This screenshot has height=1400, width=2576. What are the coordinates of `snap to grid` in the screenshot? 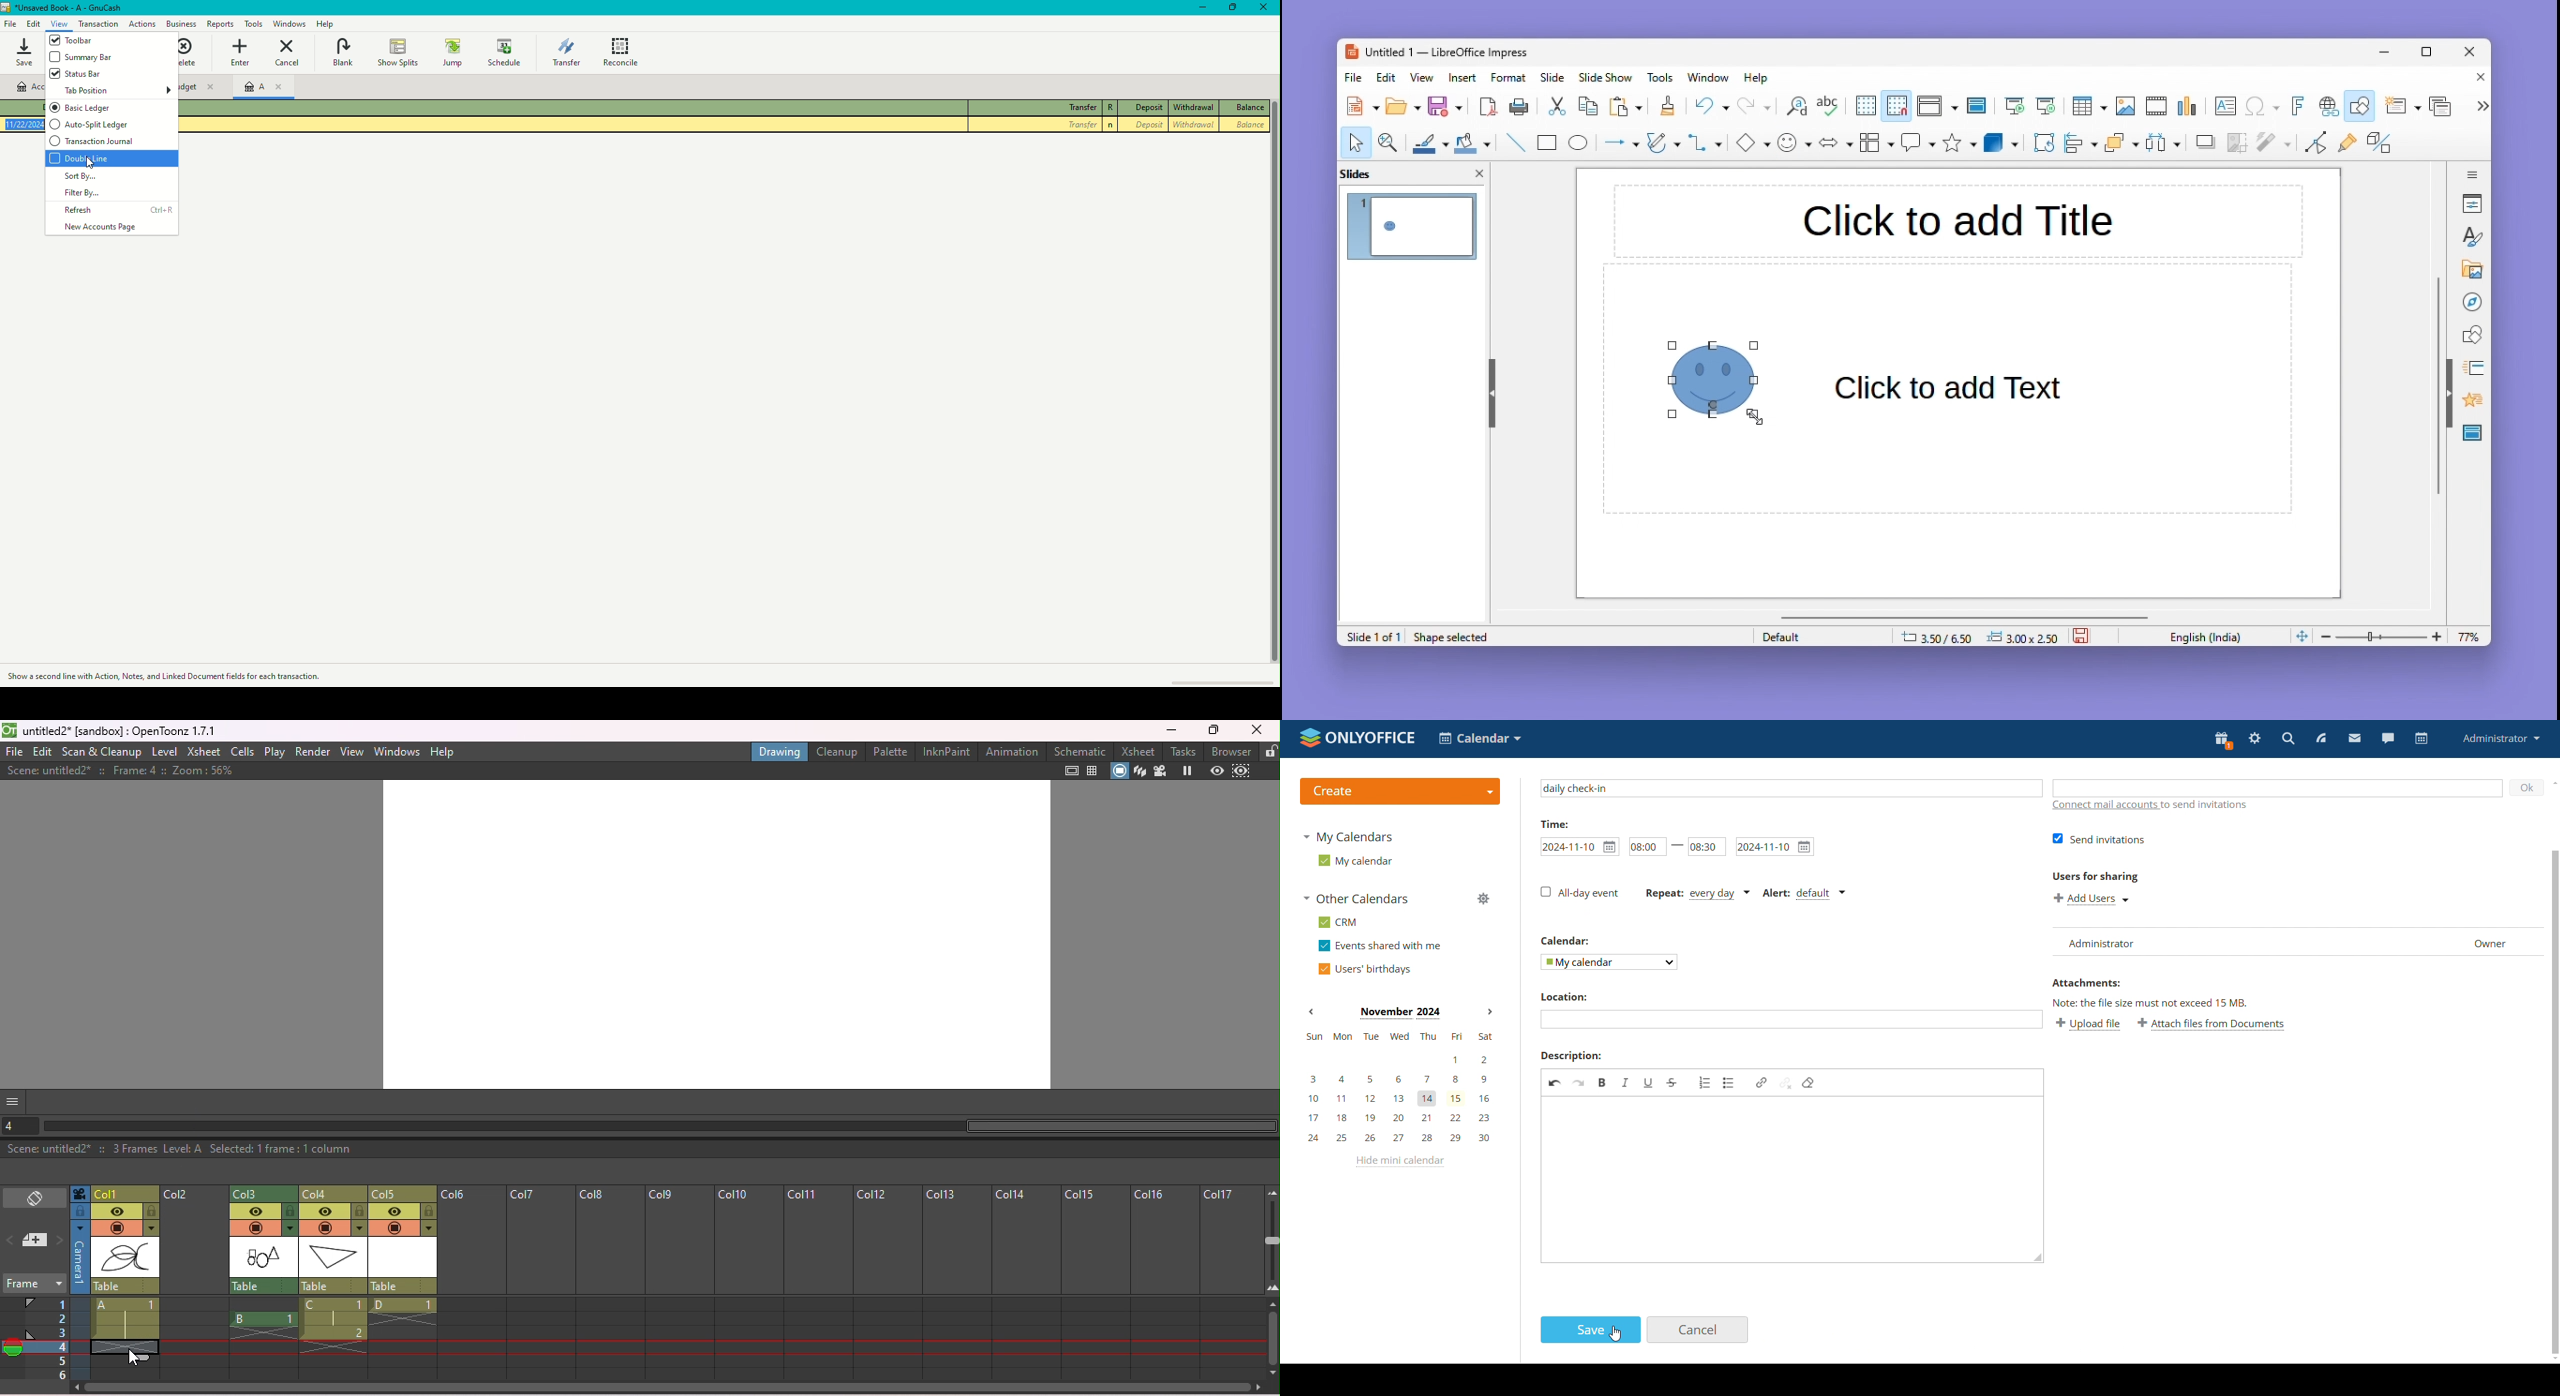 It's located at (1896, 106).